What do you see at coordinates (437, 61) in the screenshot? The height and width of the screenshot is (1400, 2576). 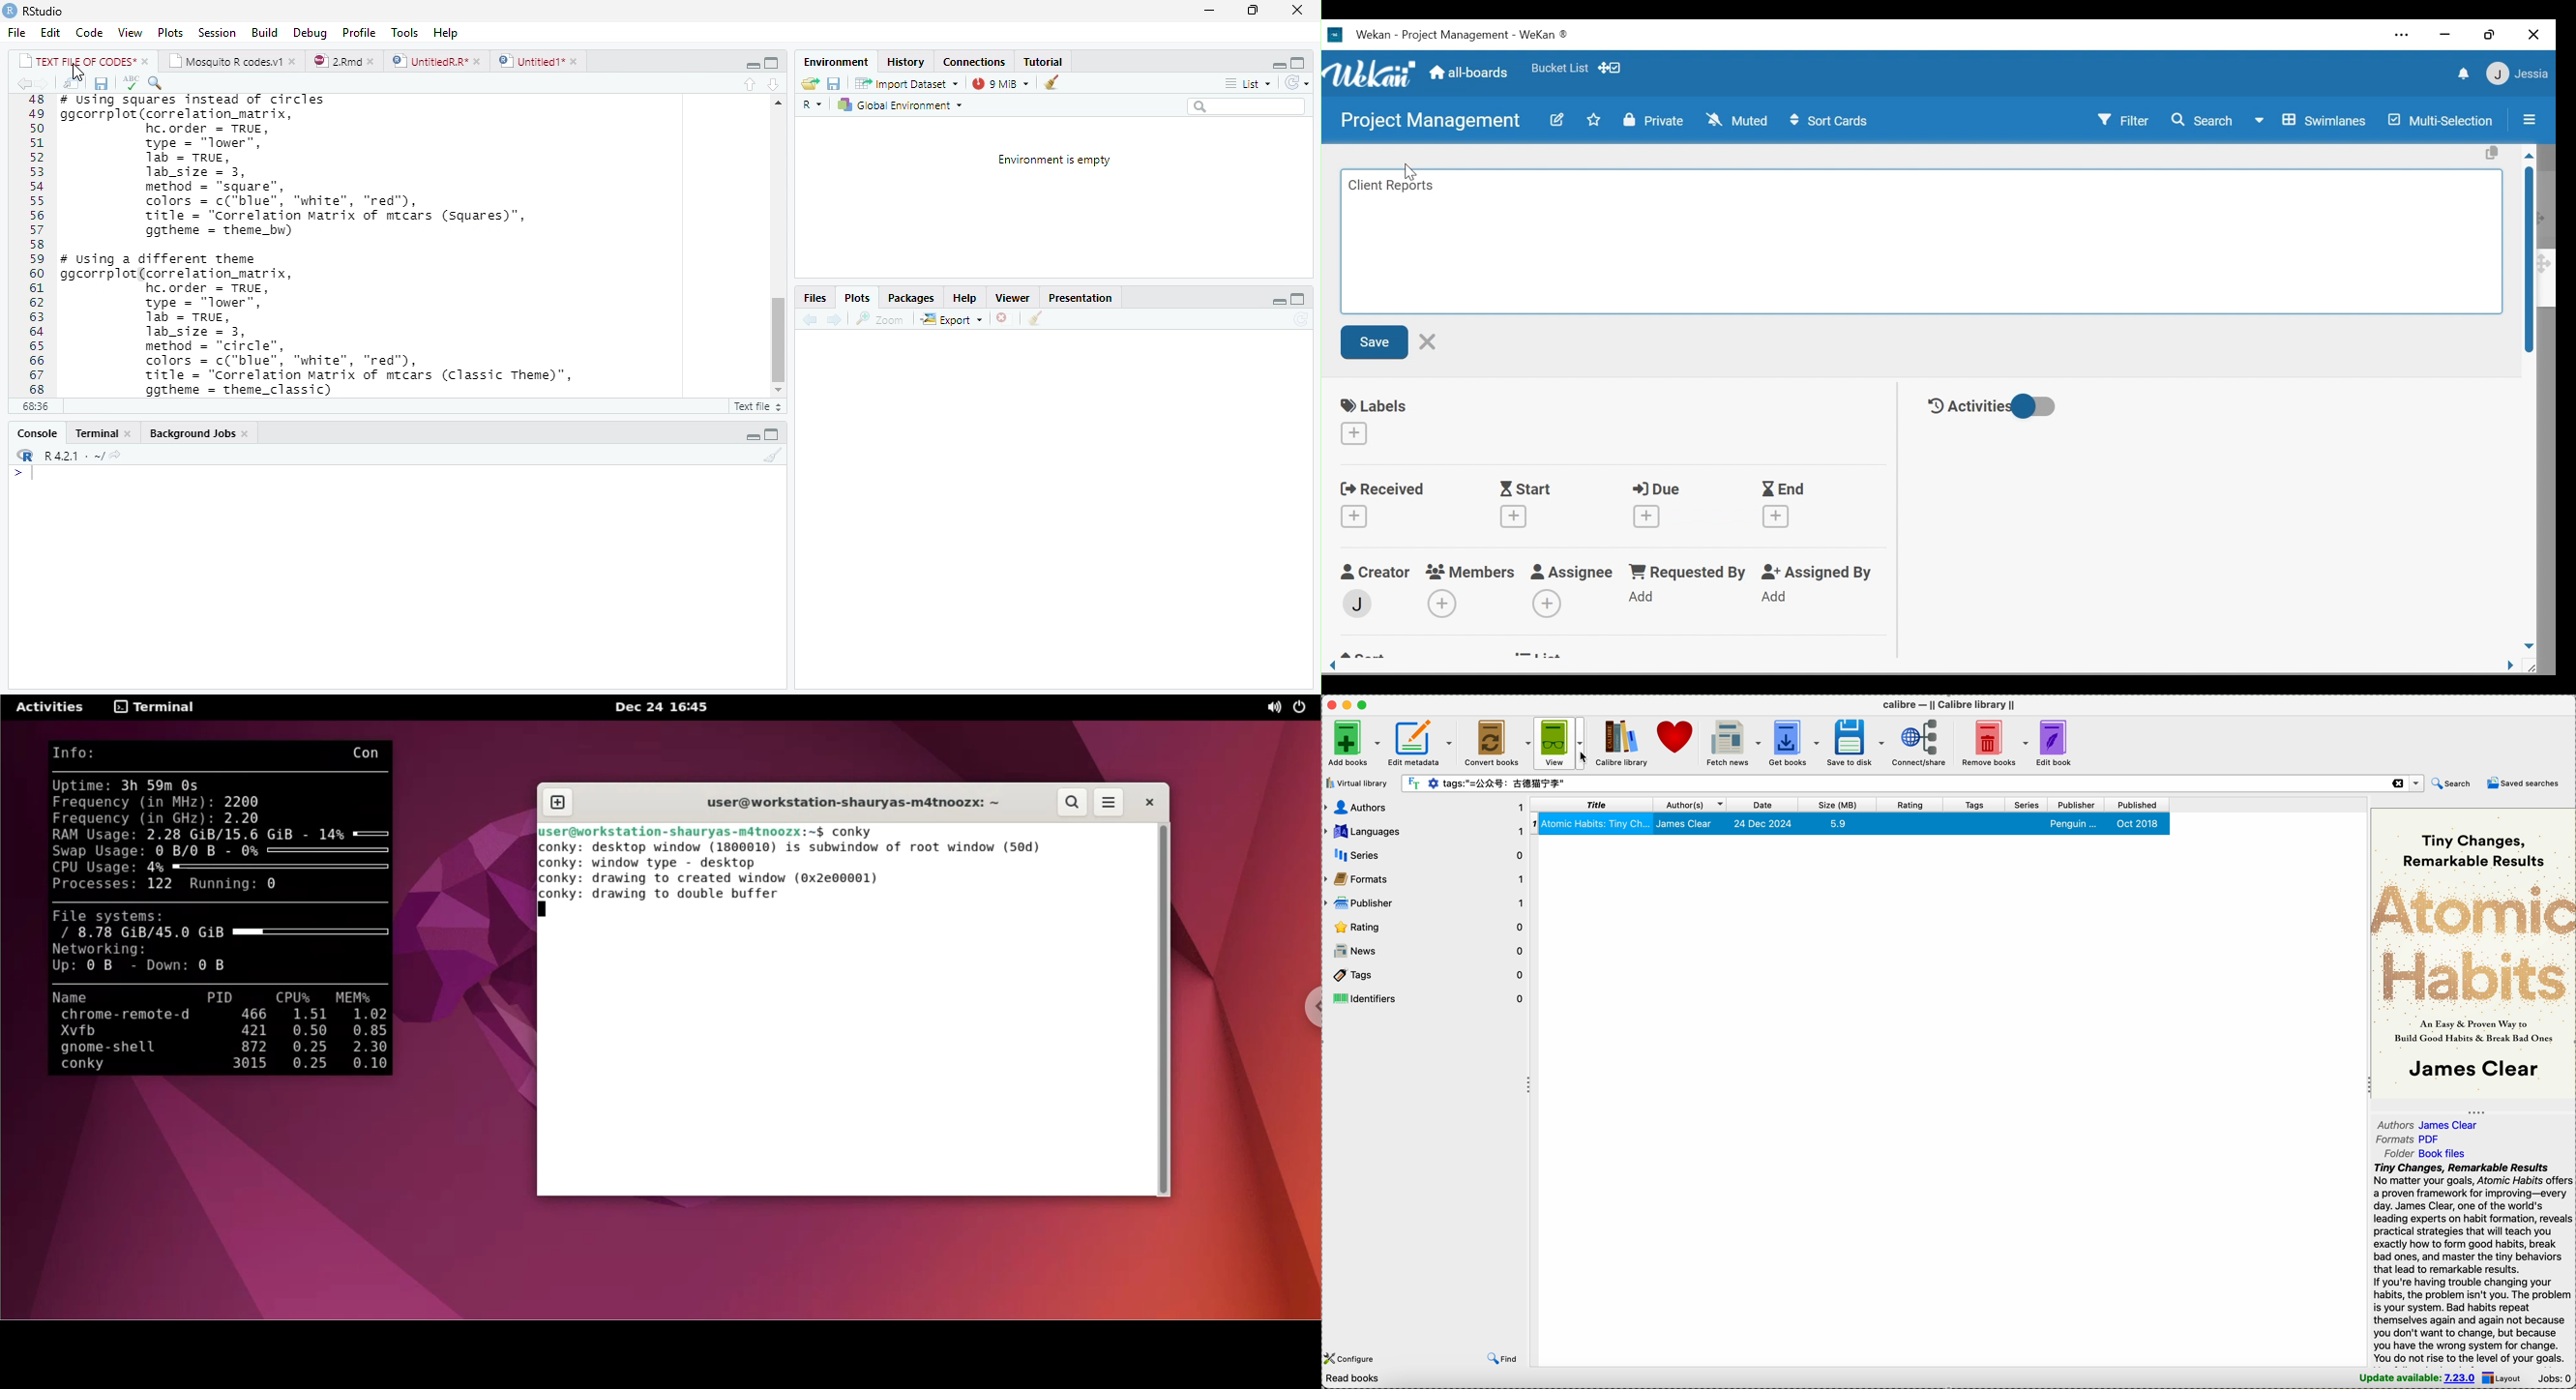 I see ` UntitiedR` at bounding box center [437, 61].